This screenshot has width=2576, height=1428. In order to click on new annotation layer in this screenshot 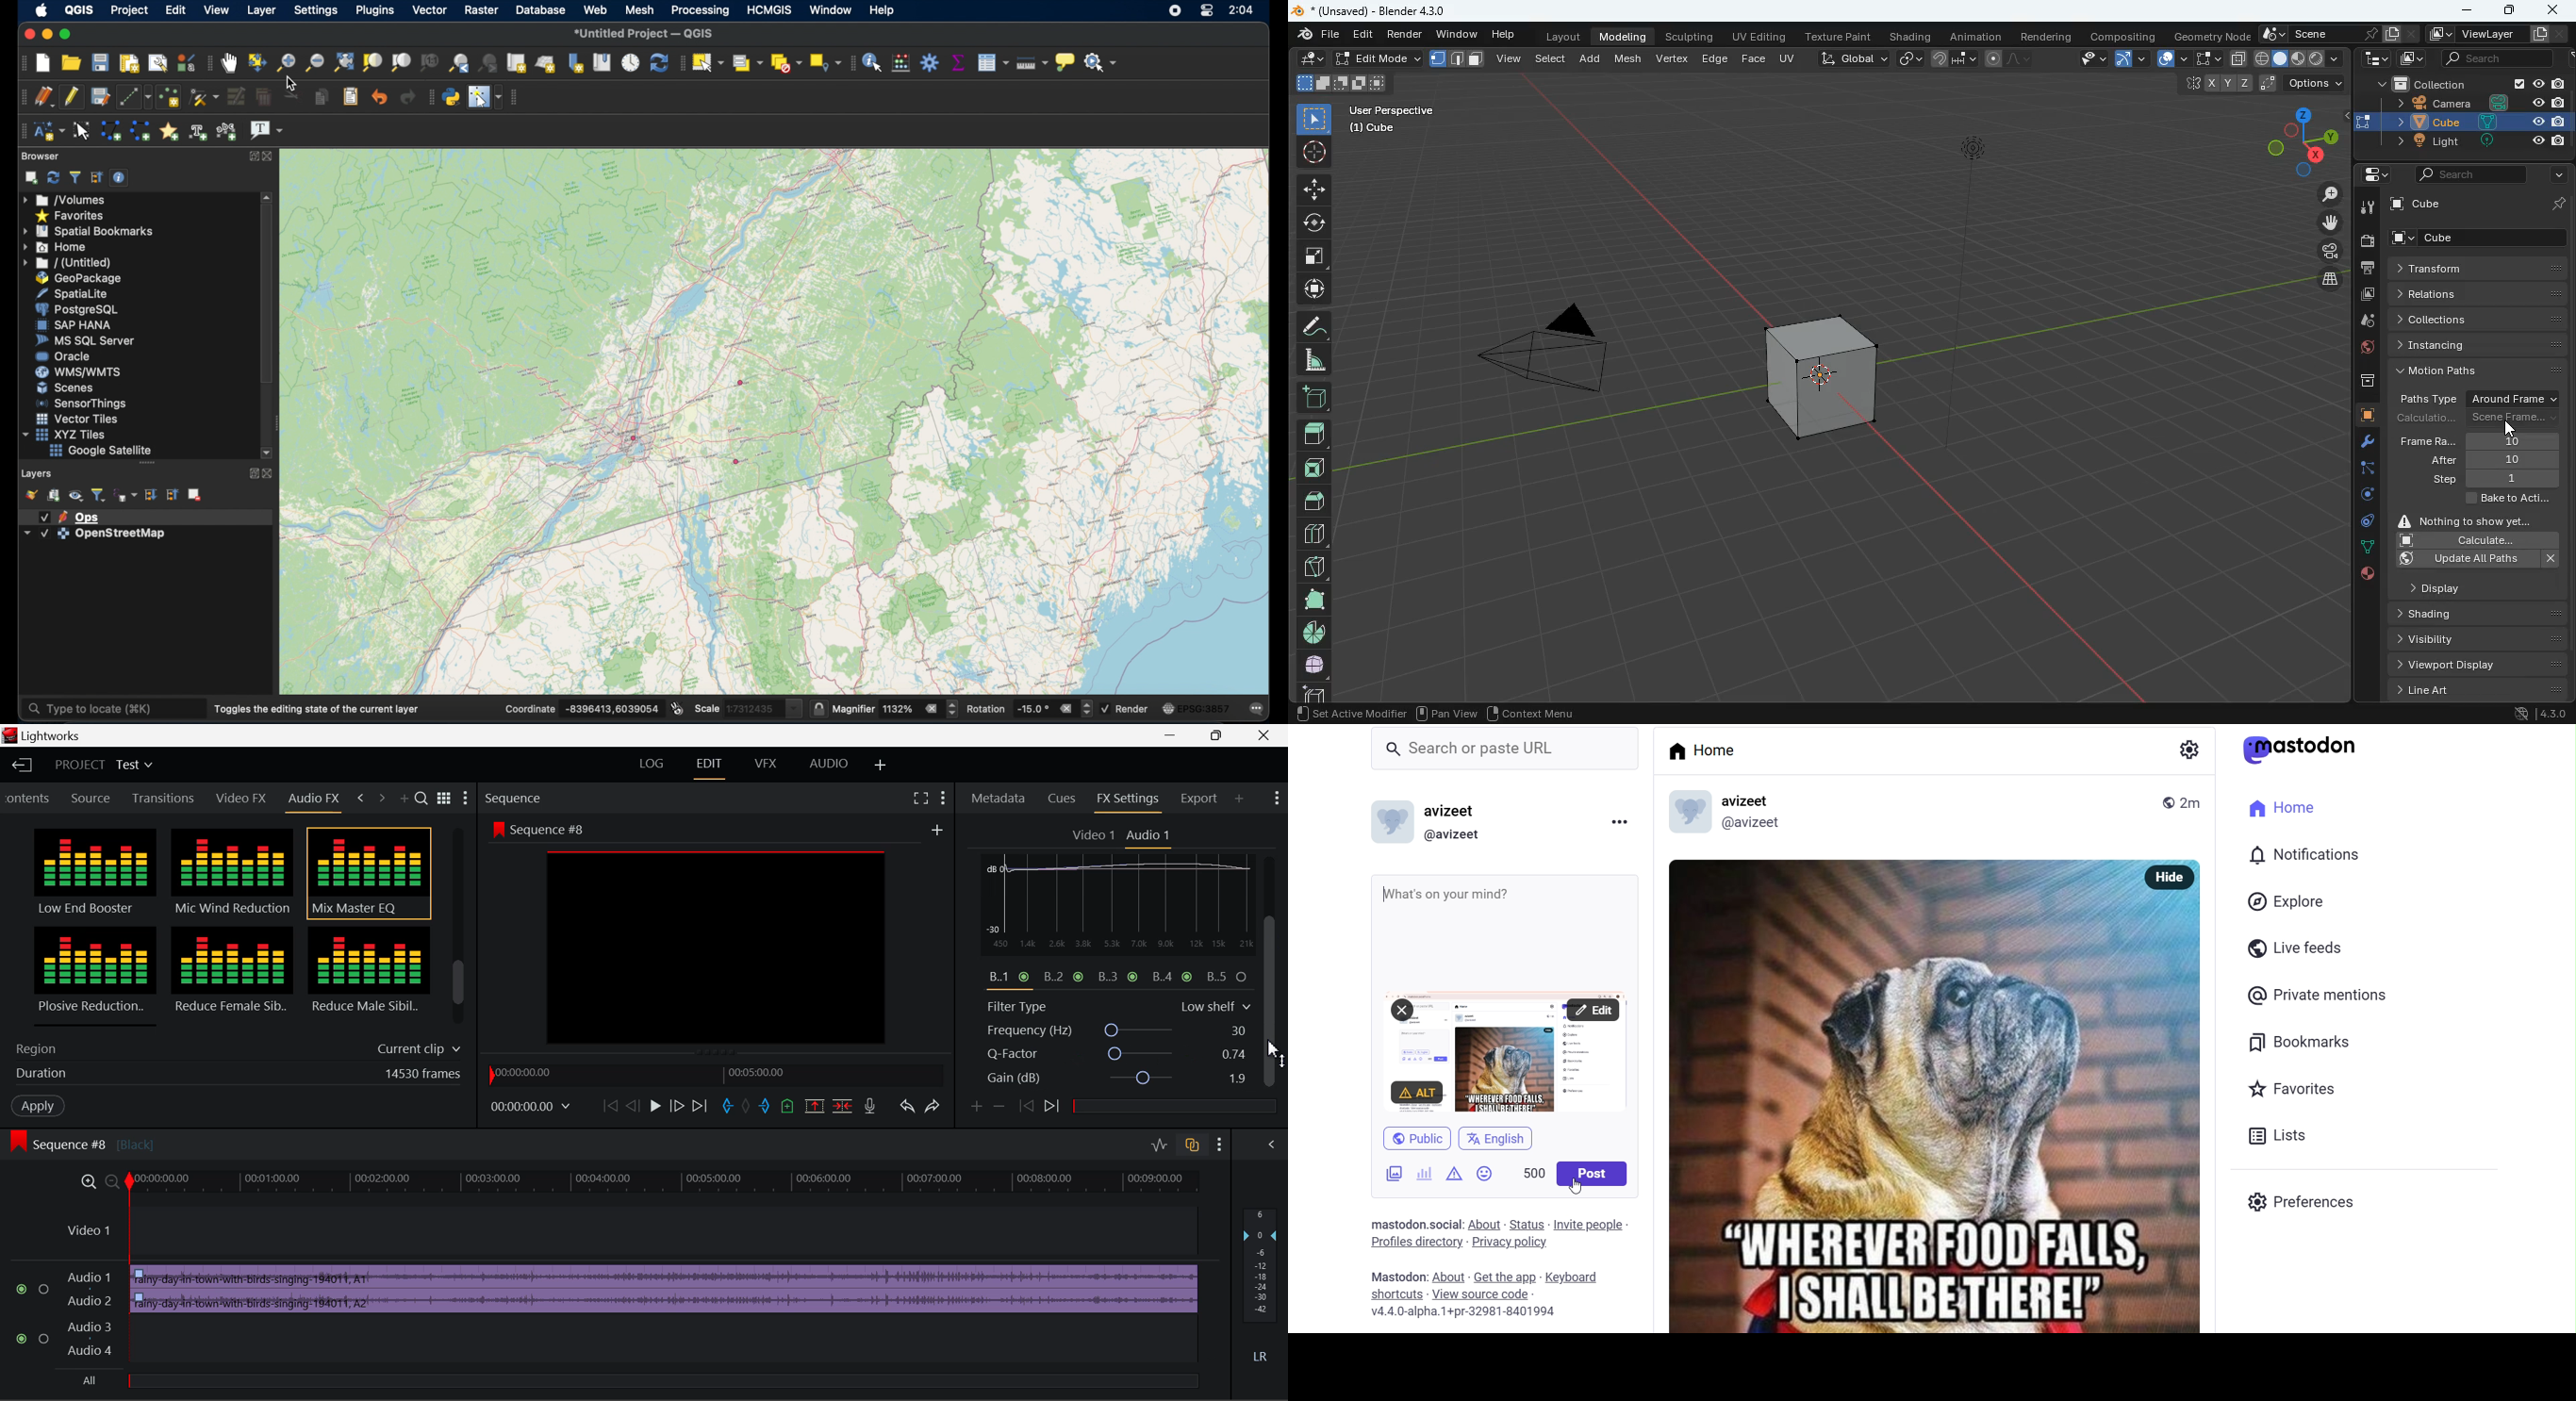, I will do `click(51, 130)`.